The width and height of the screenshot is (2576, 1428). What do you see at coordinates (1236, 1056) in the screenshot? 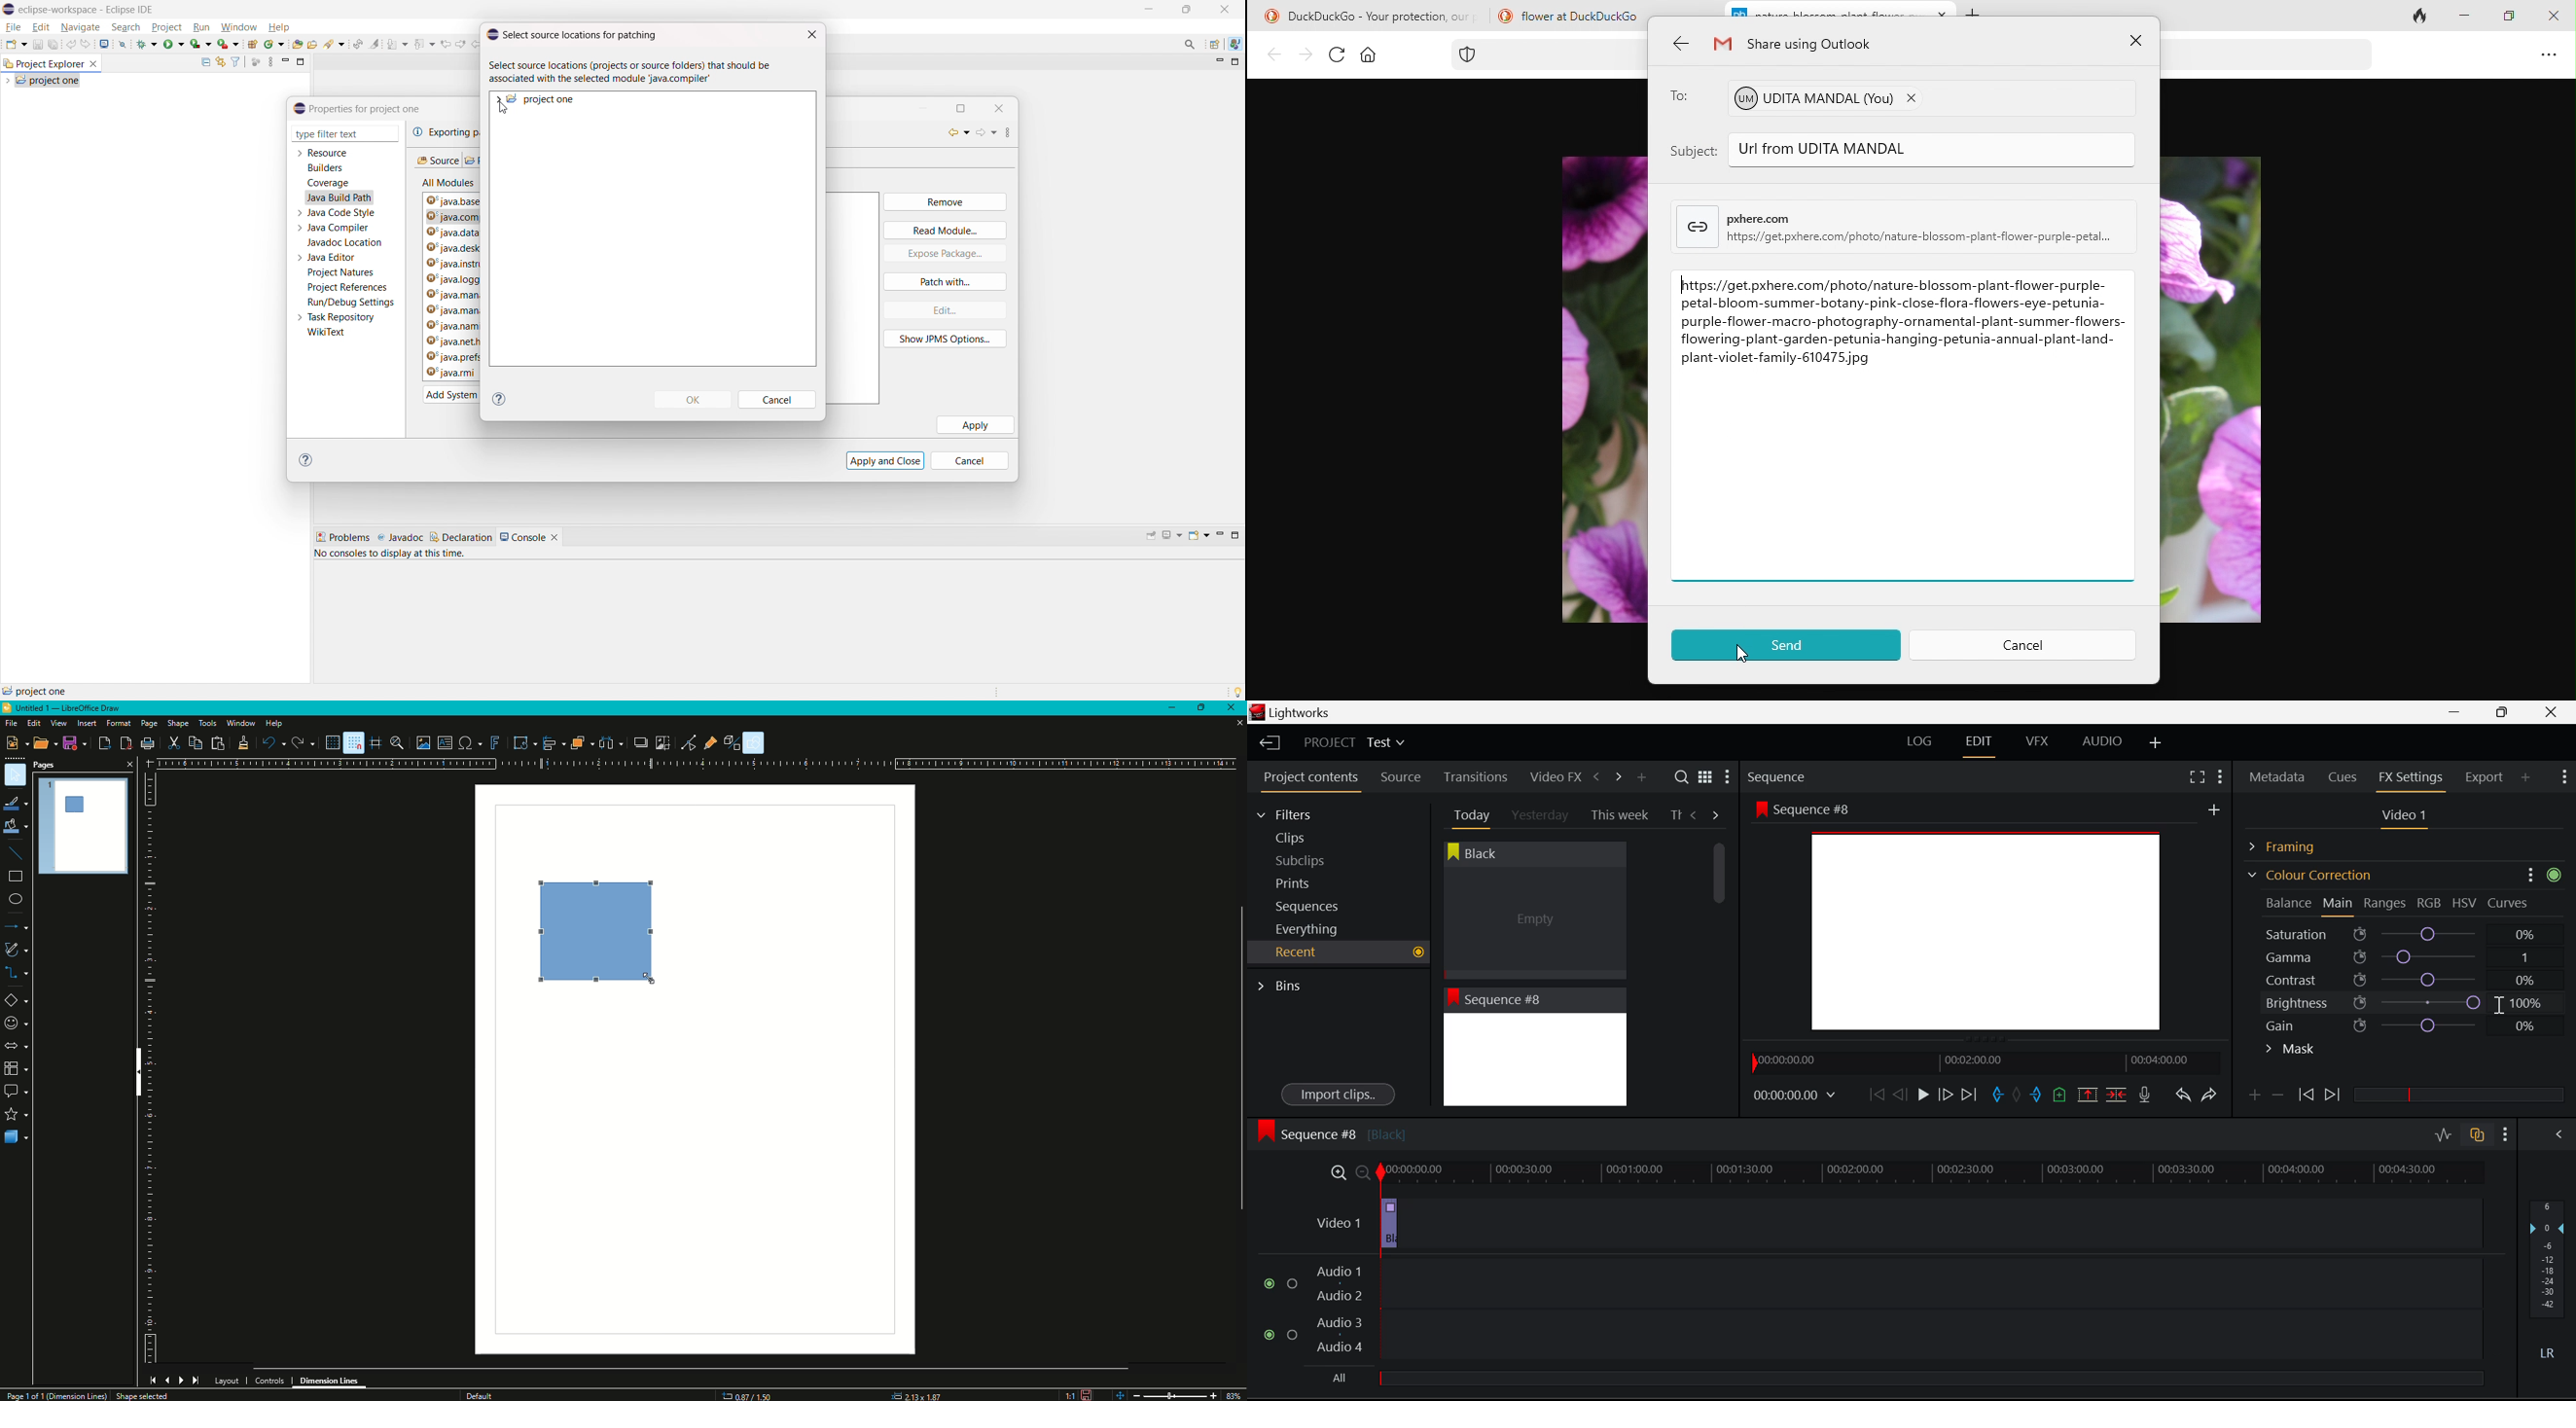
I see `Scroll` at bounding box center [1236, 1056].